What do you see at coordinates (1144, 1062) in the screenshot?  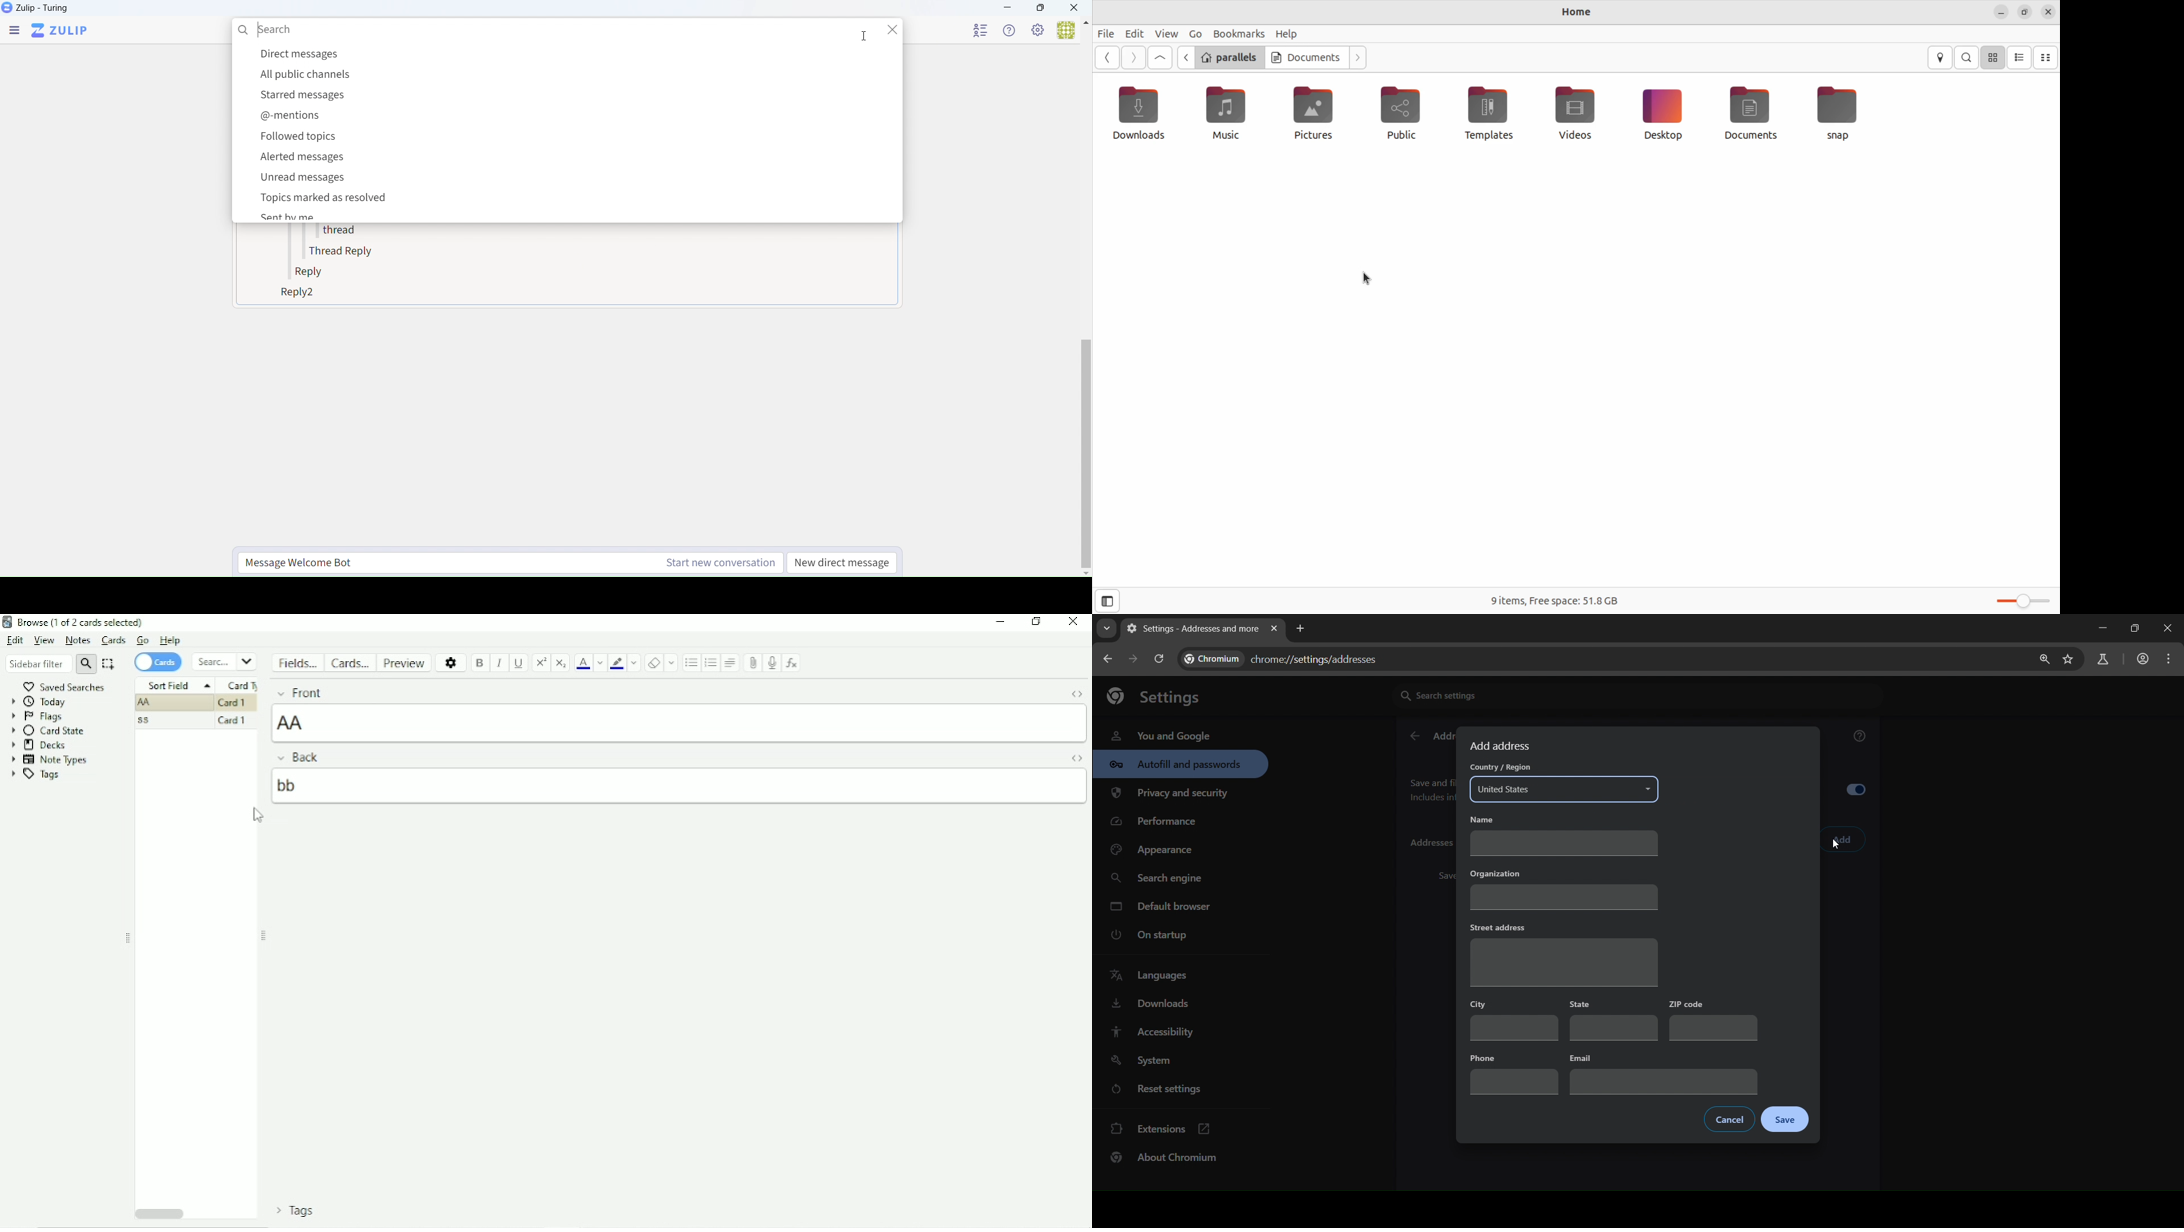 I see `system` at bounding box center [1144, 1062].